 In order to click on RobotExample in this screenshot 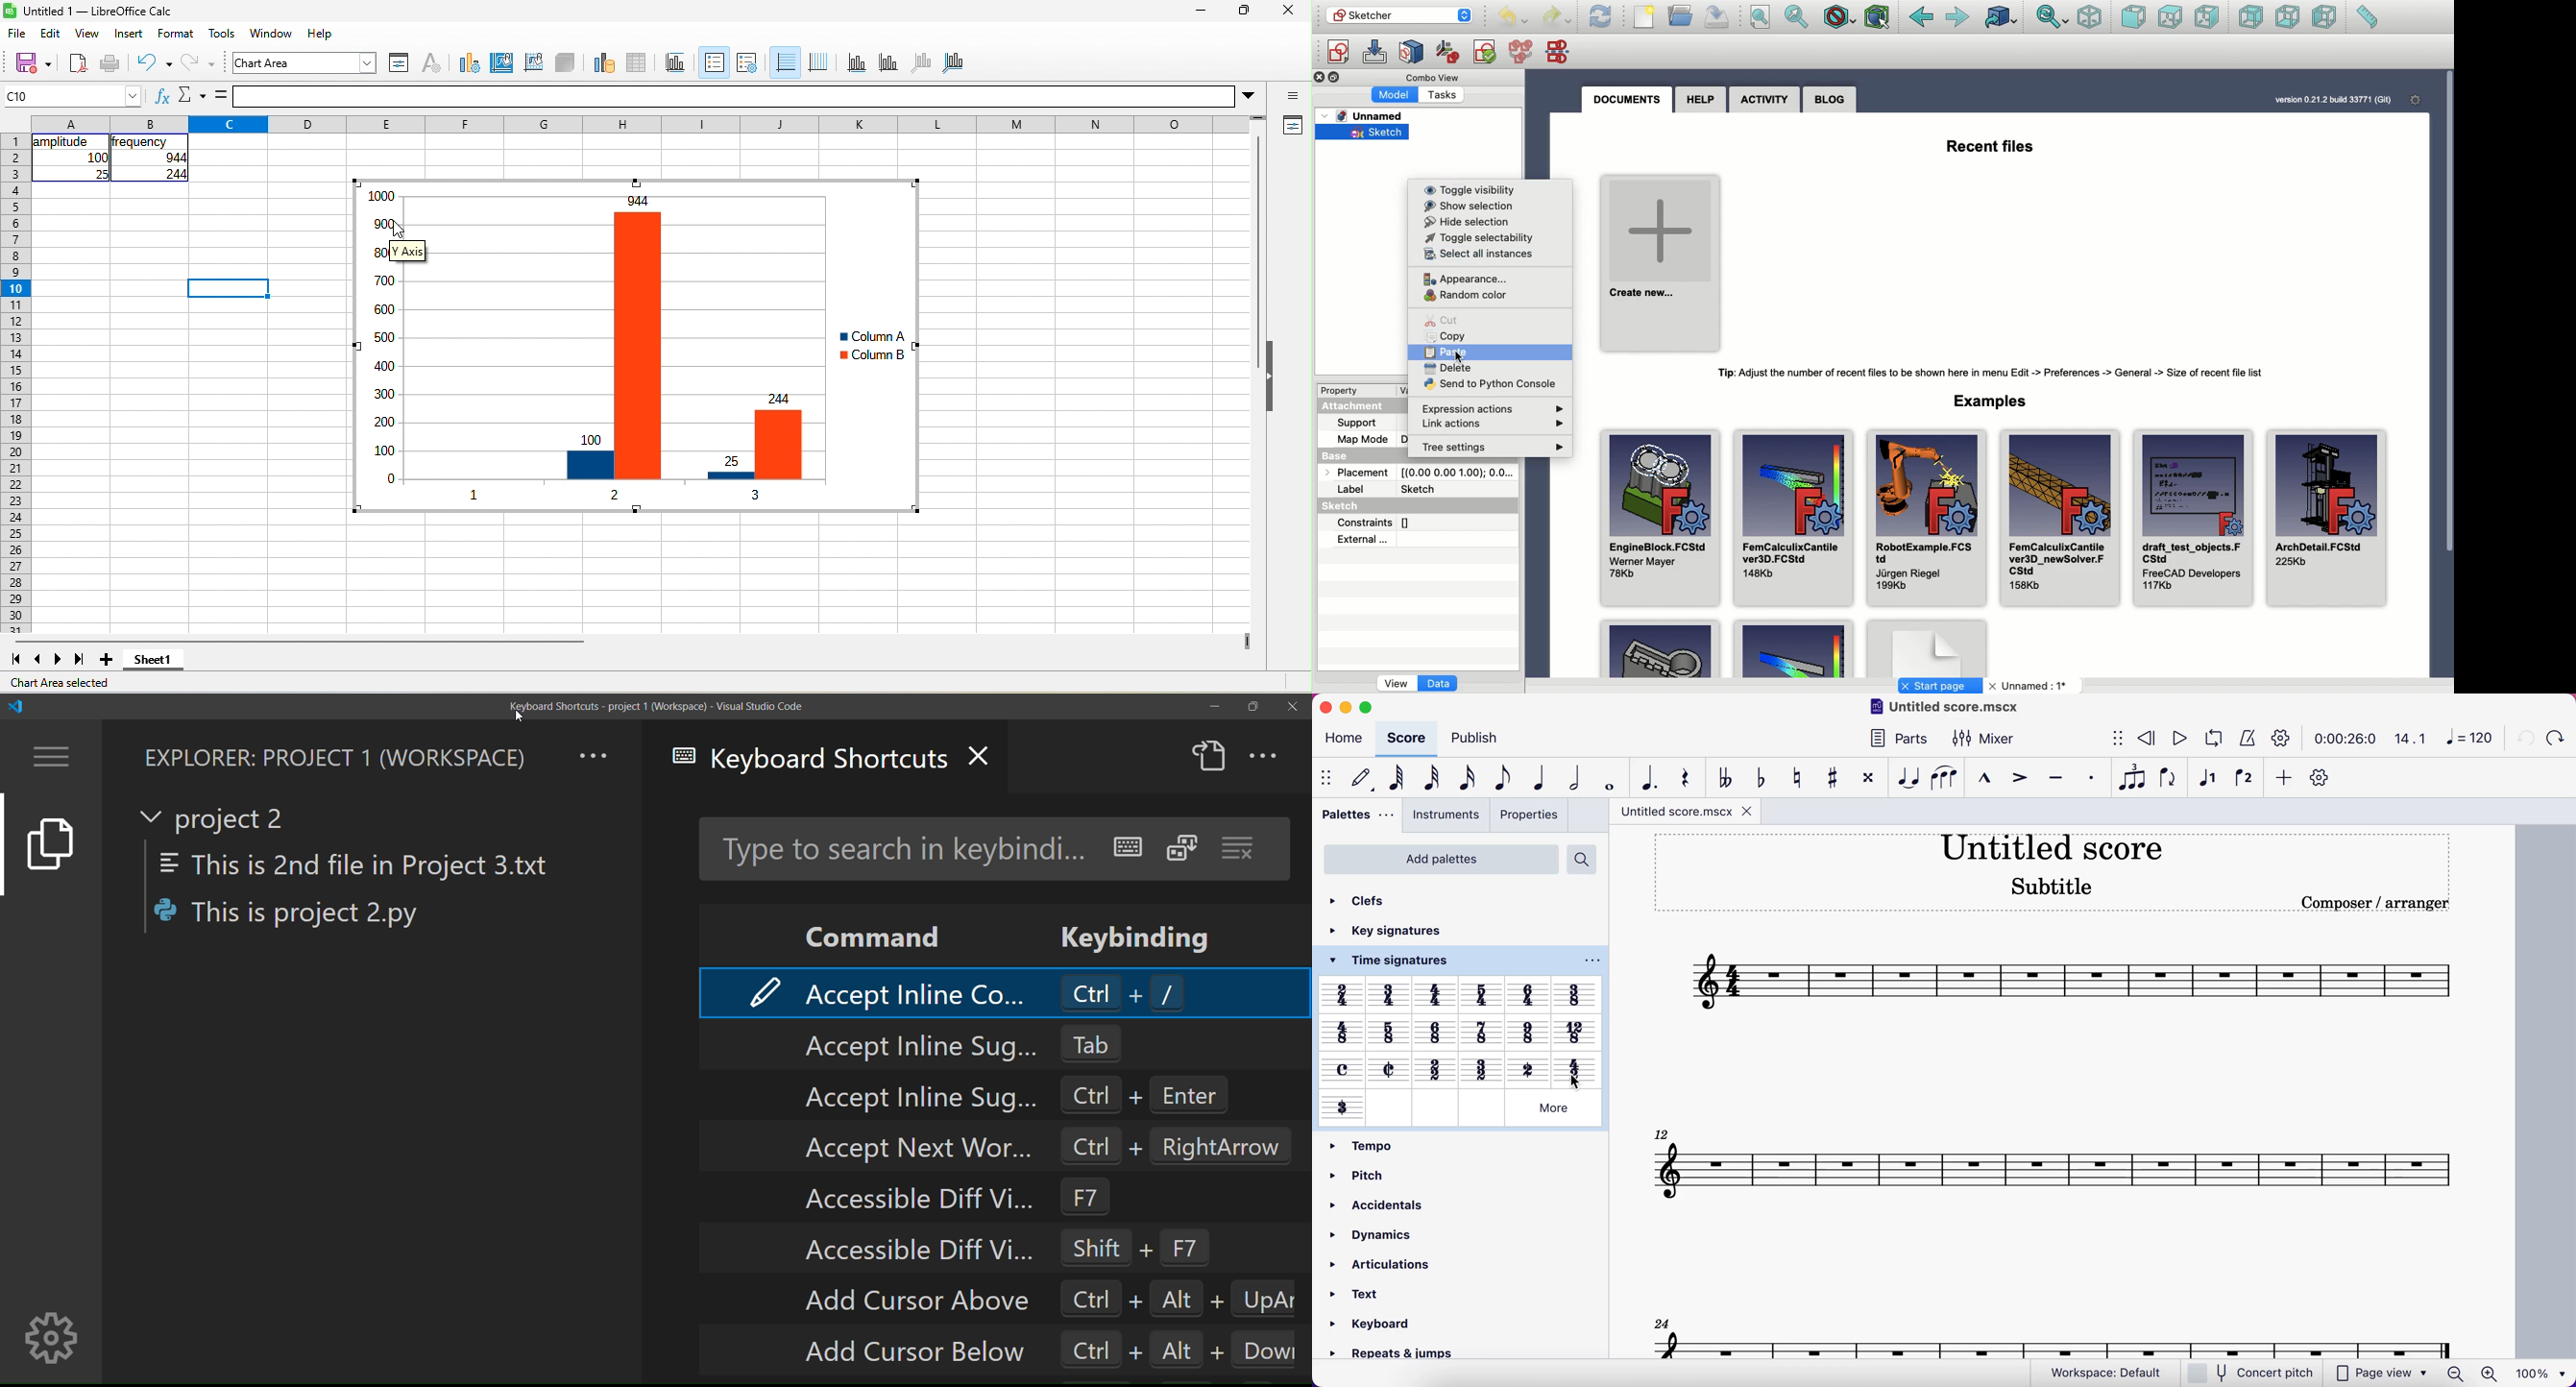, I will do `click(1924, 518)`.